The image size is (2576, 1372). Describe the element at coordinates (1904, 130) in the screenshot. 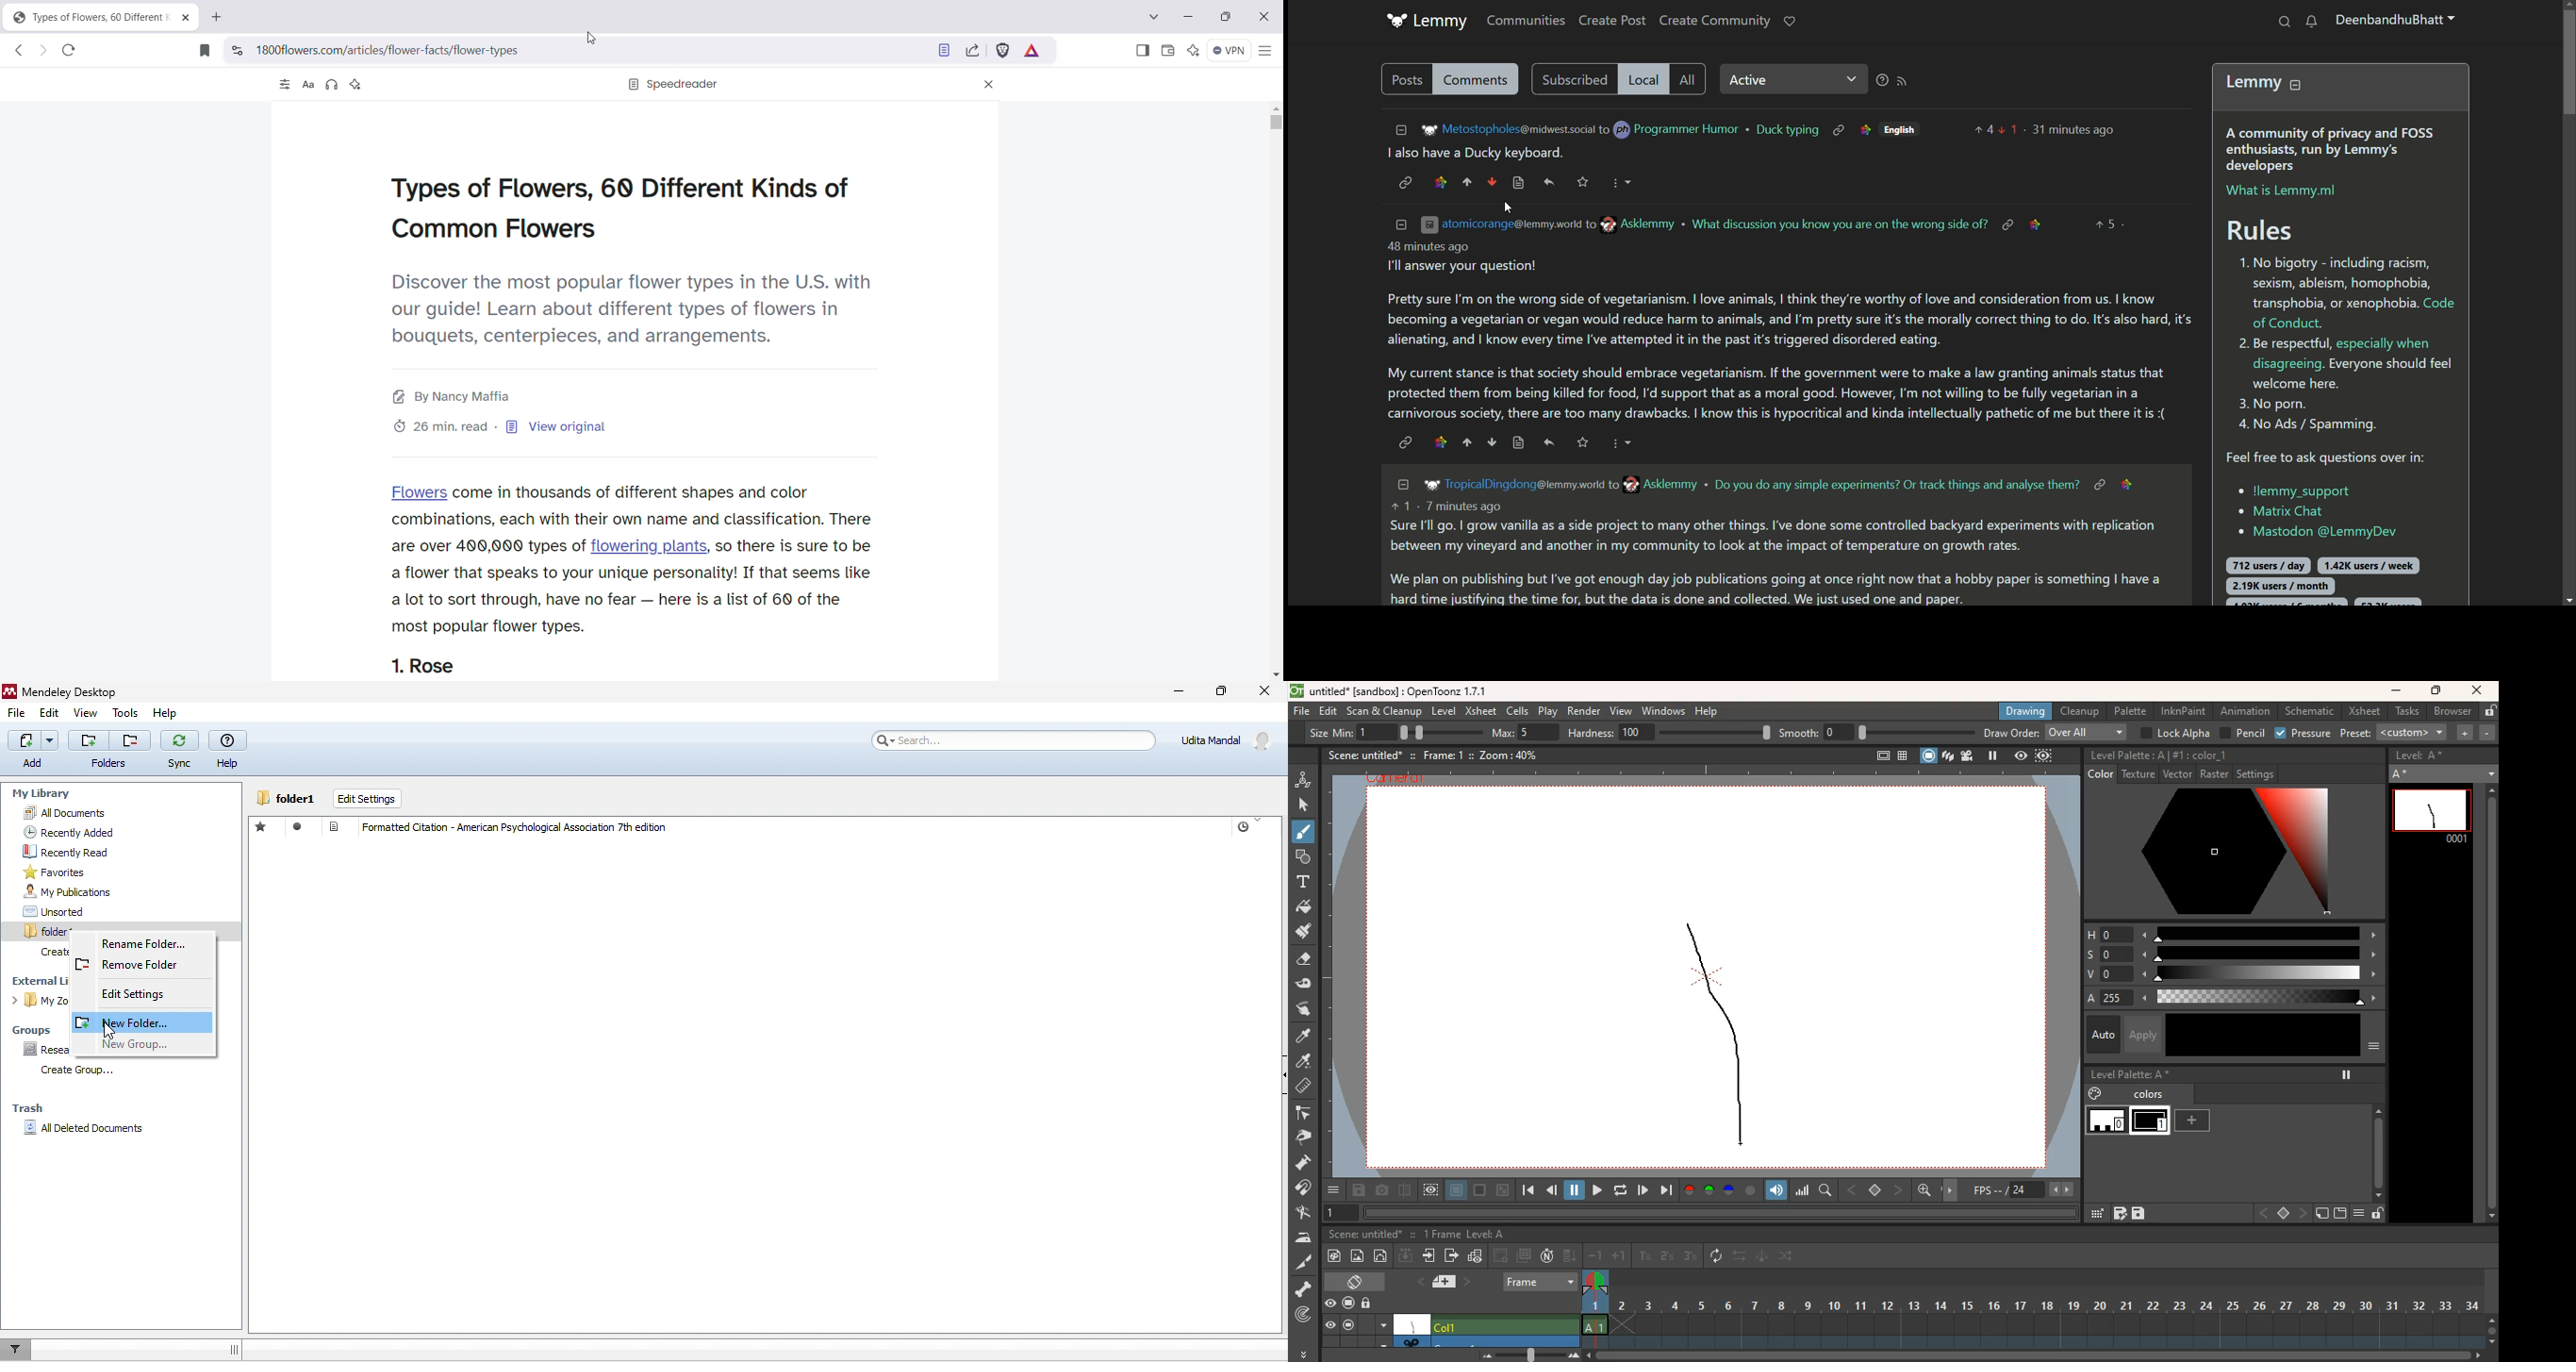

I see `language` at that location.